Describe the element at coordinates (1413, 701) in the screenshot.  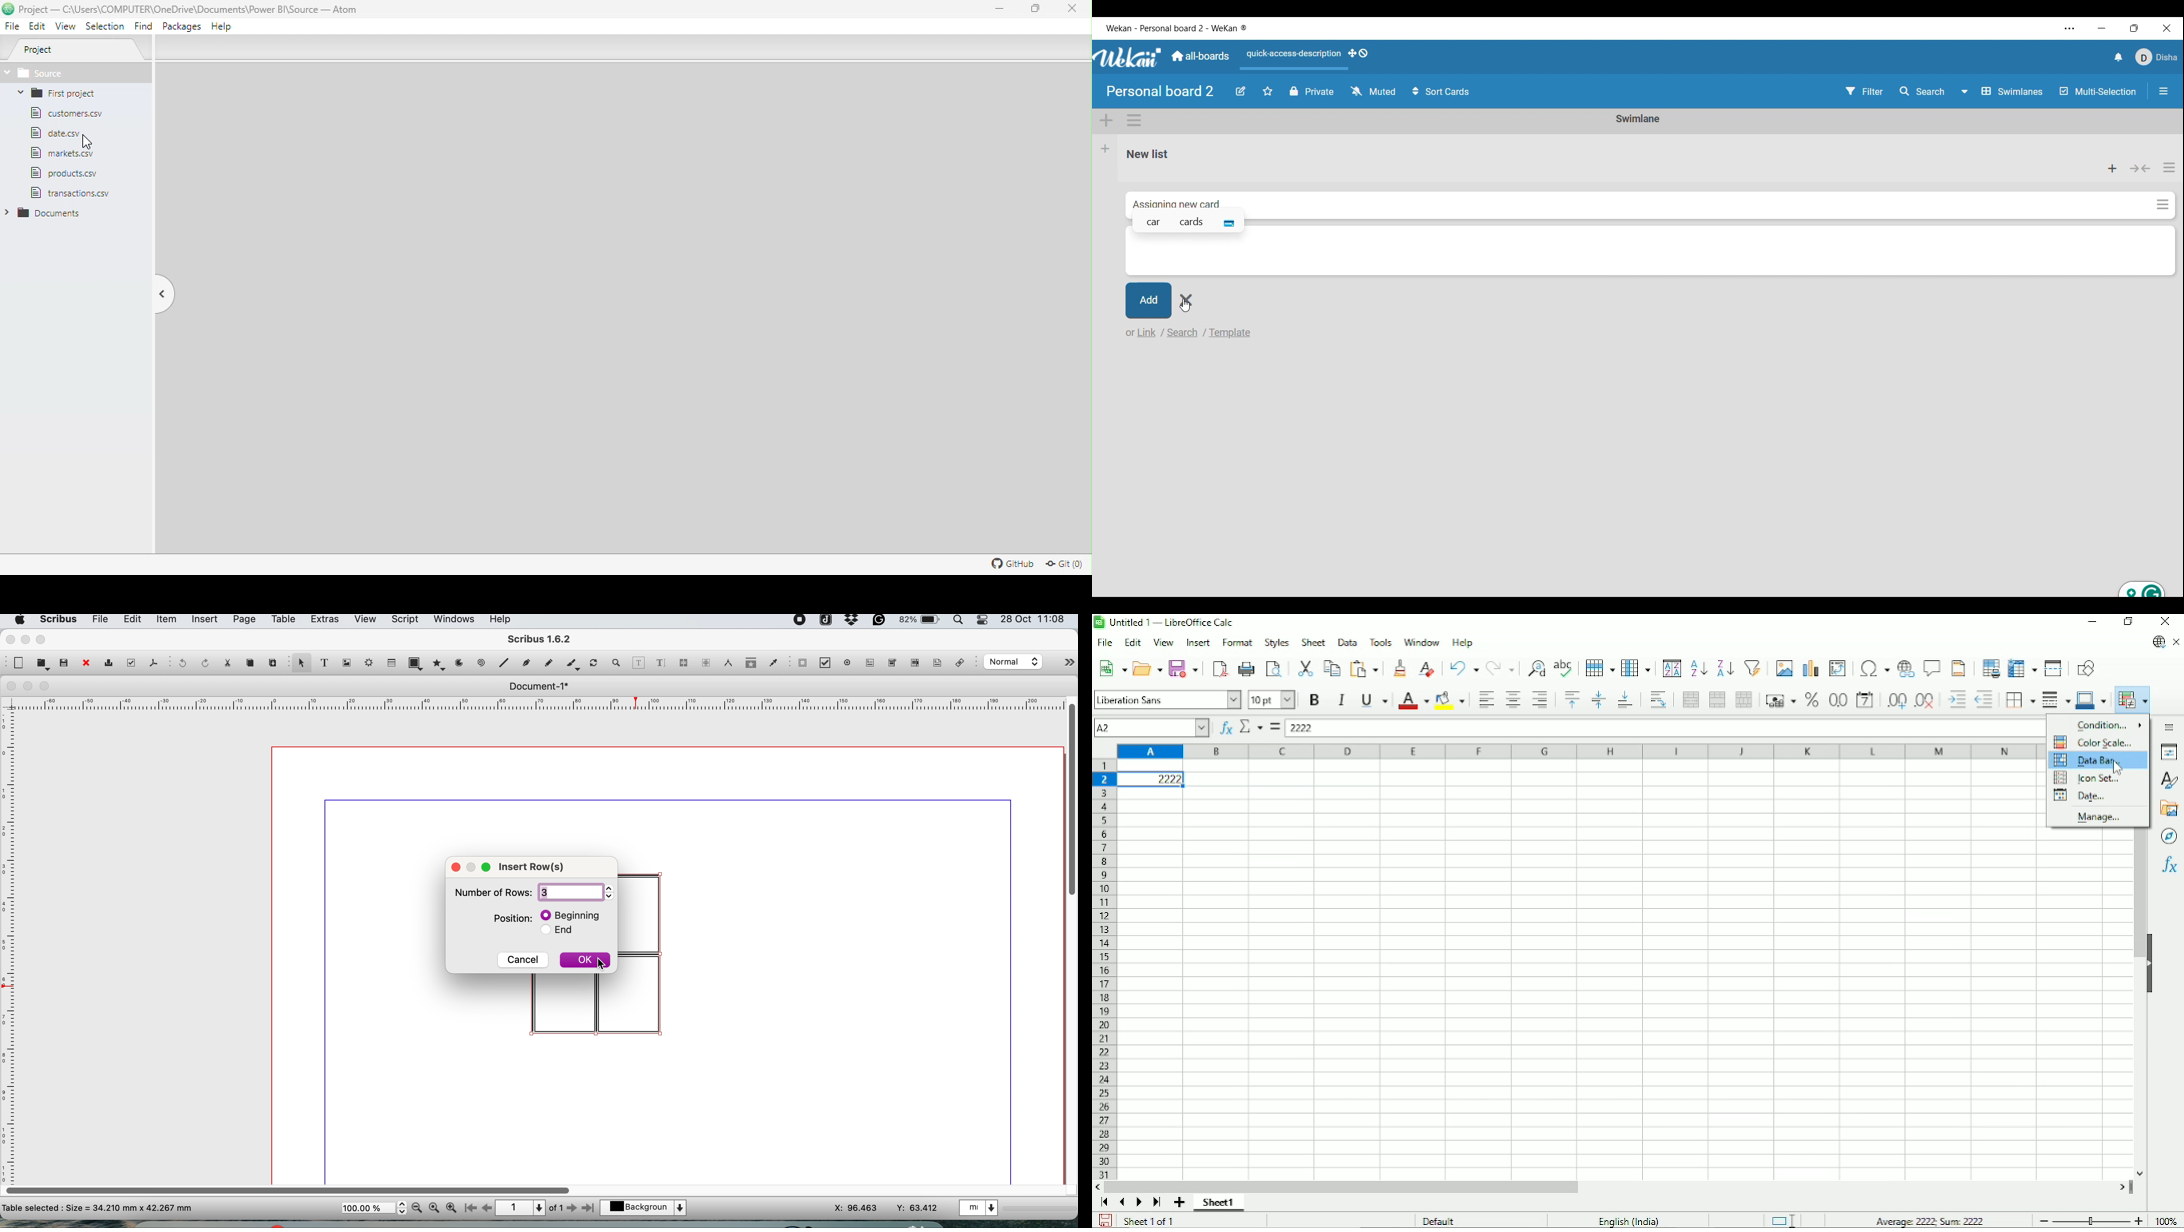
I see `Text color` at that location.